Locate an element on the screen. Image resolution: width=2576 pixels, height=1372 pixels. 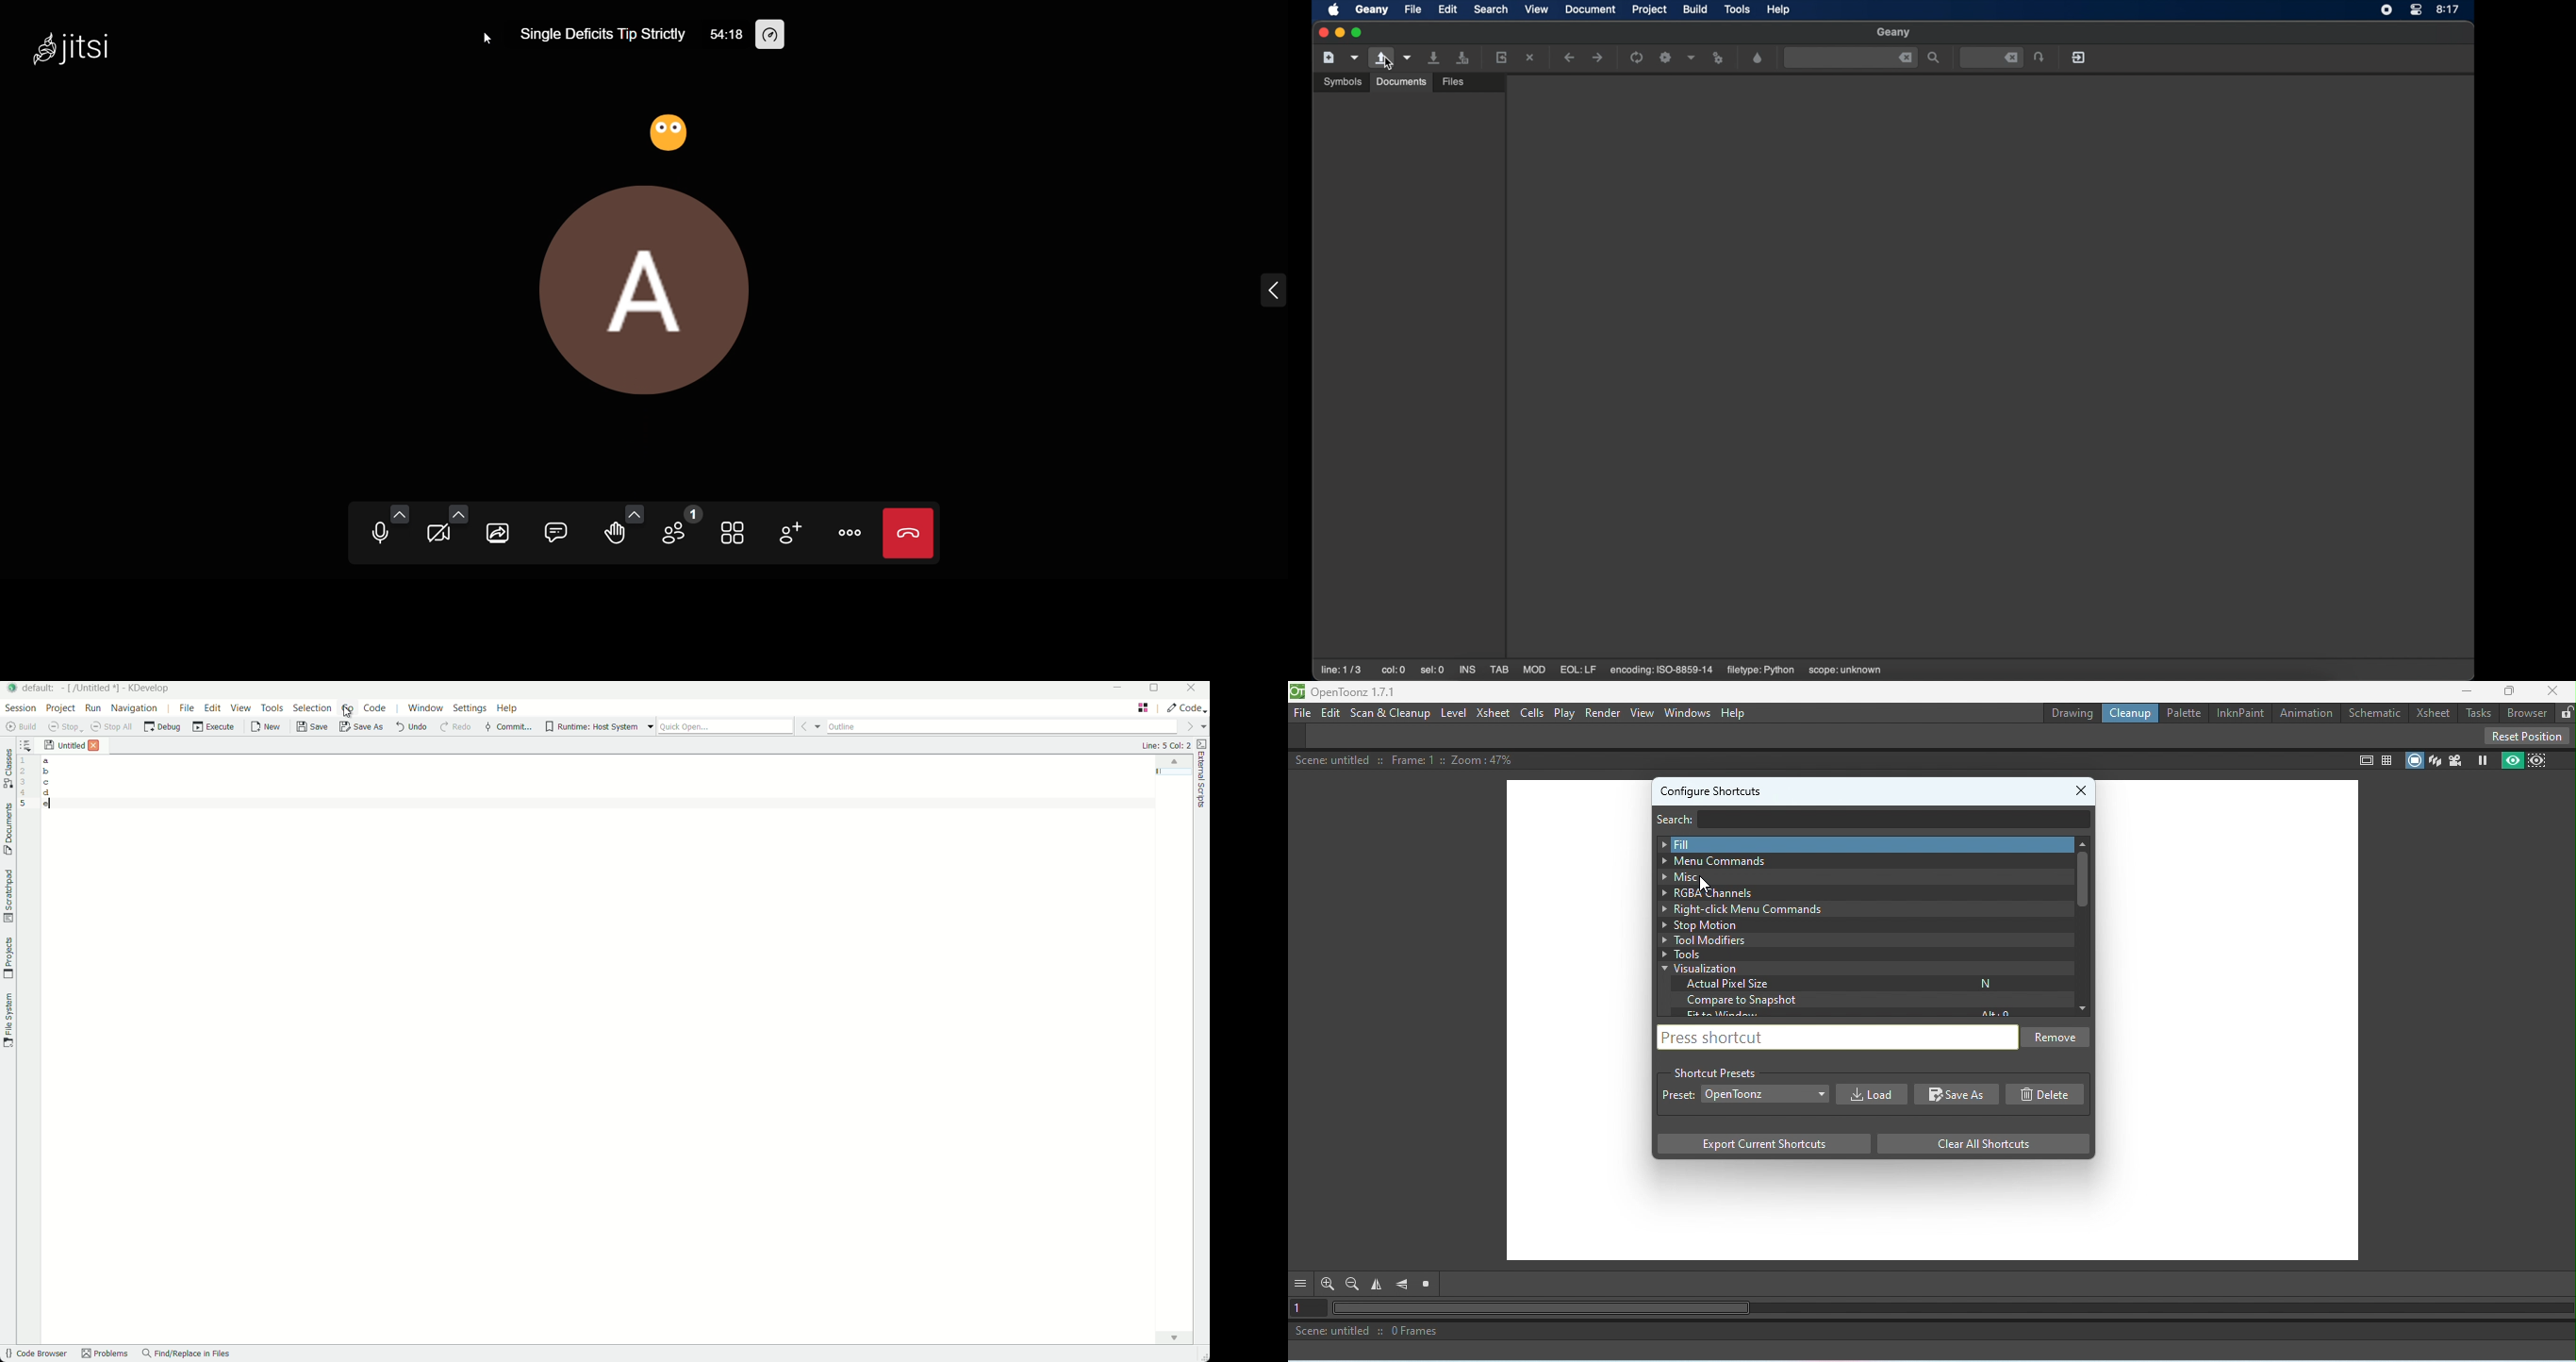
Camera view is located at coordinates (2455, 760).